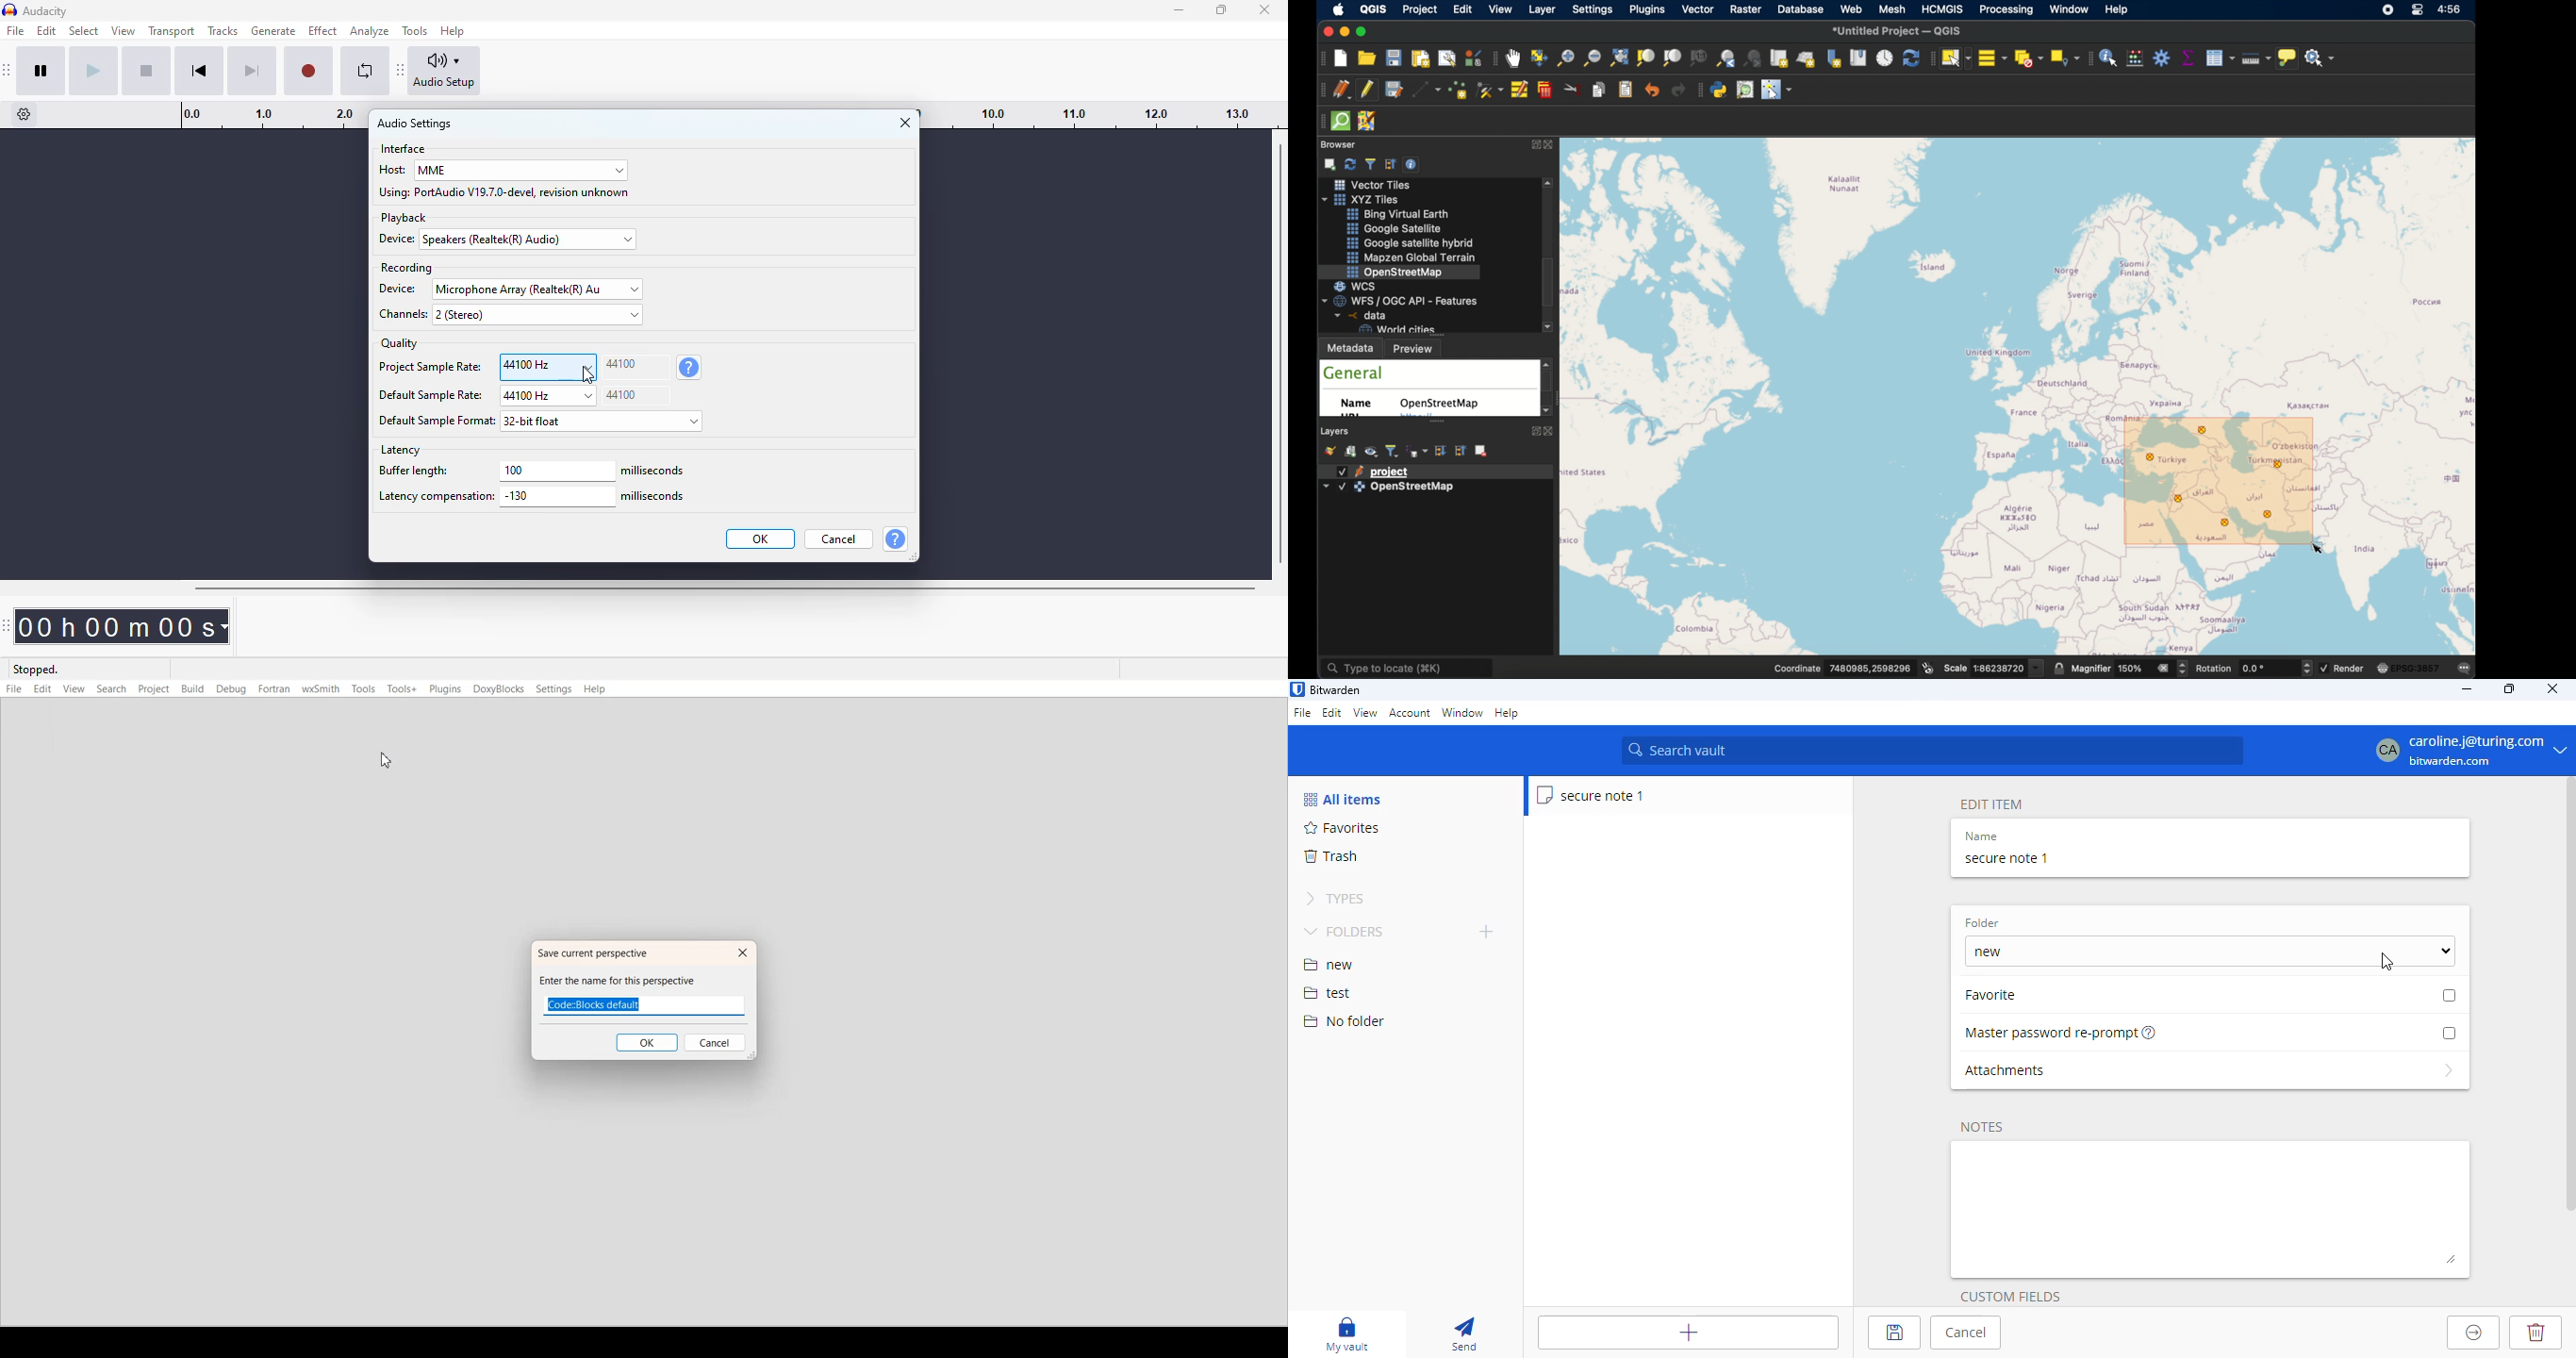 The image size is (2576, 1372). Describe the element at coordinates (636, 367) in the screenshot. I see `44100` at that location.